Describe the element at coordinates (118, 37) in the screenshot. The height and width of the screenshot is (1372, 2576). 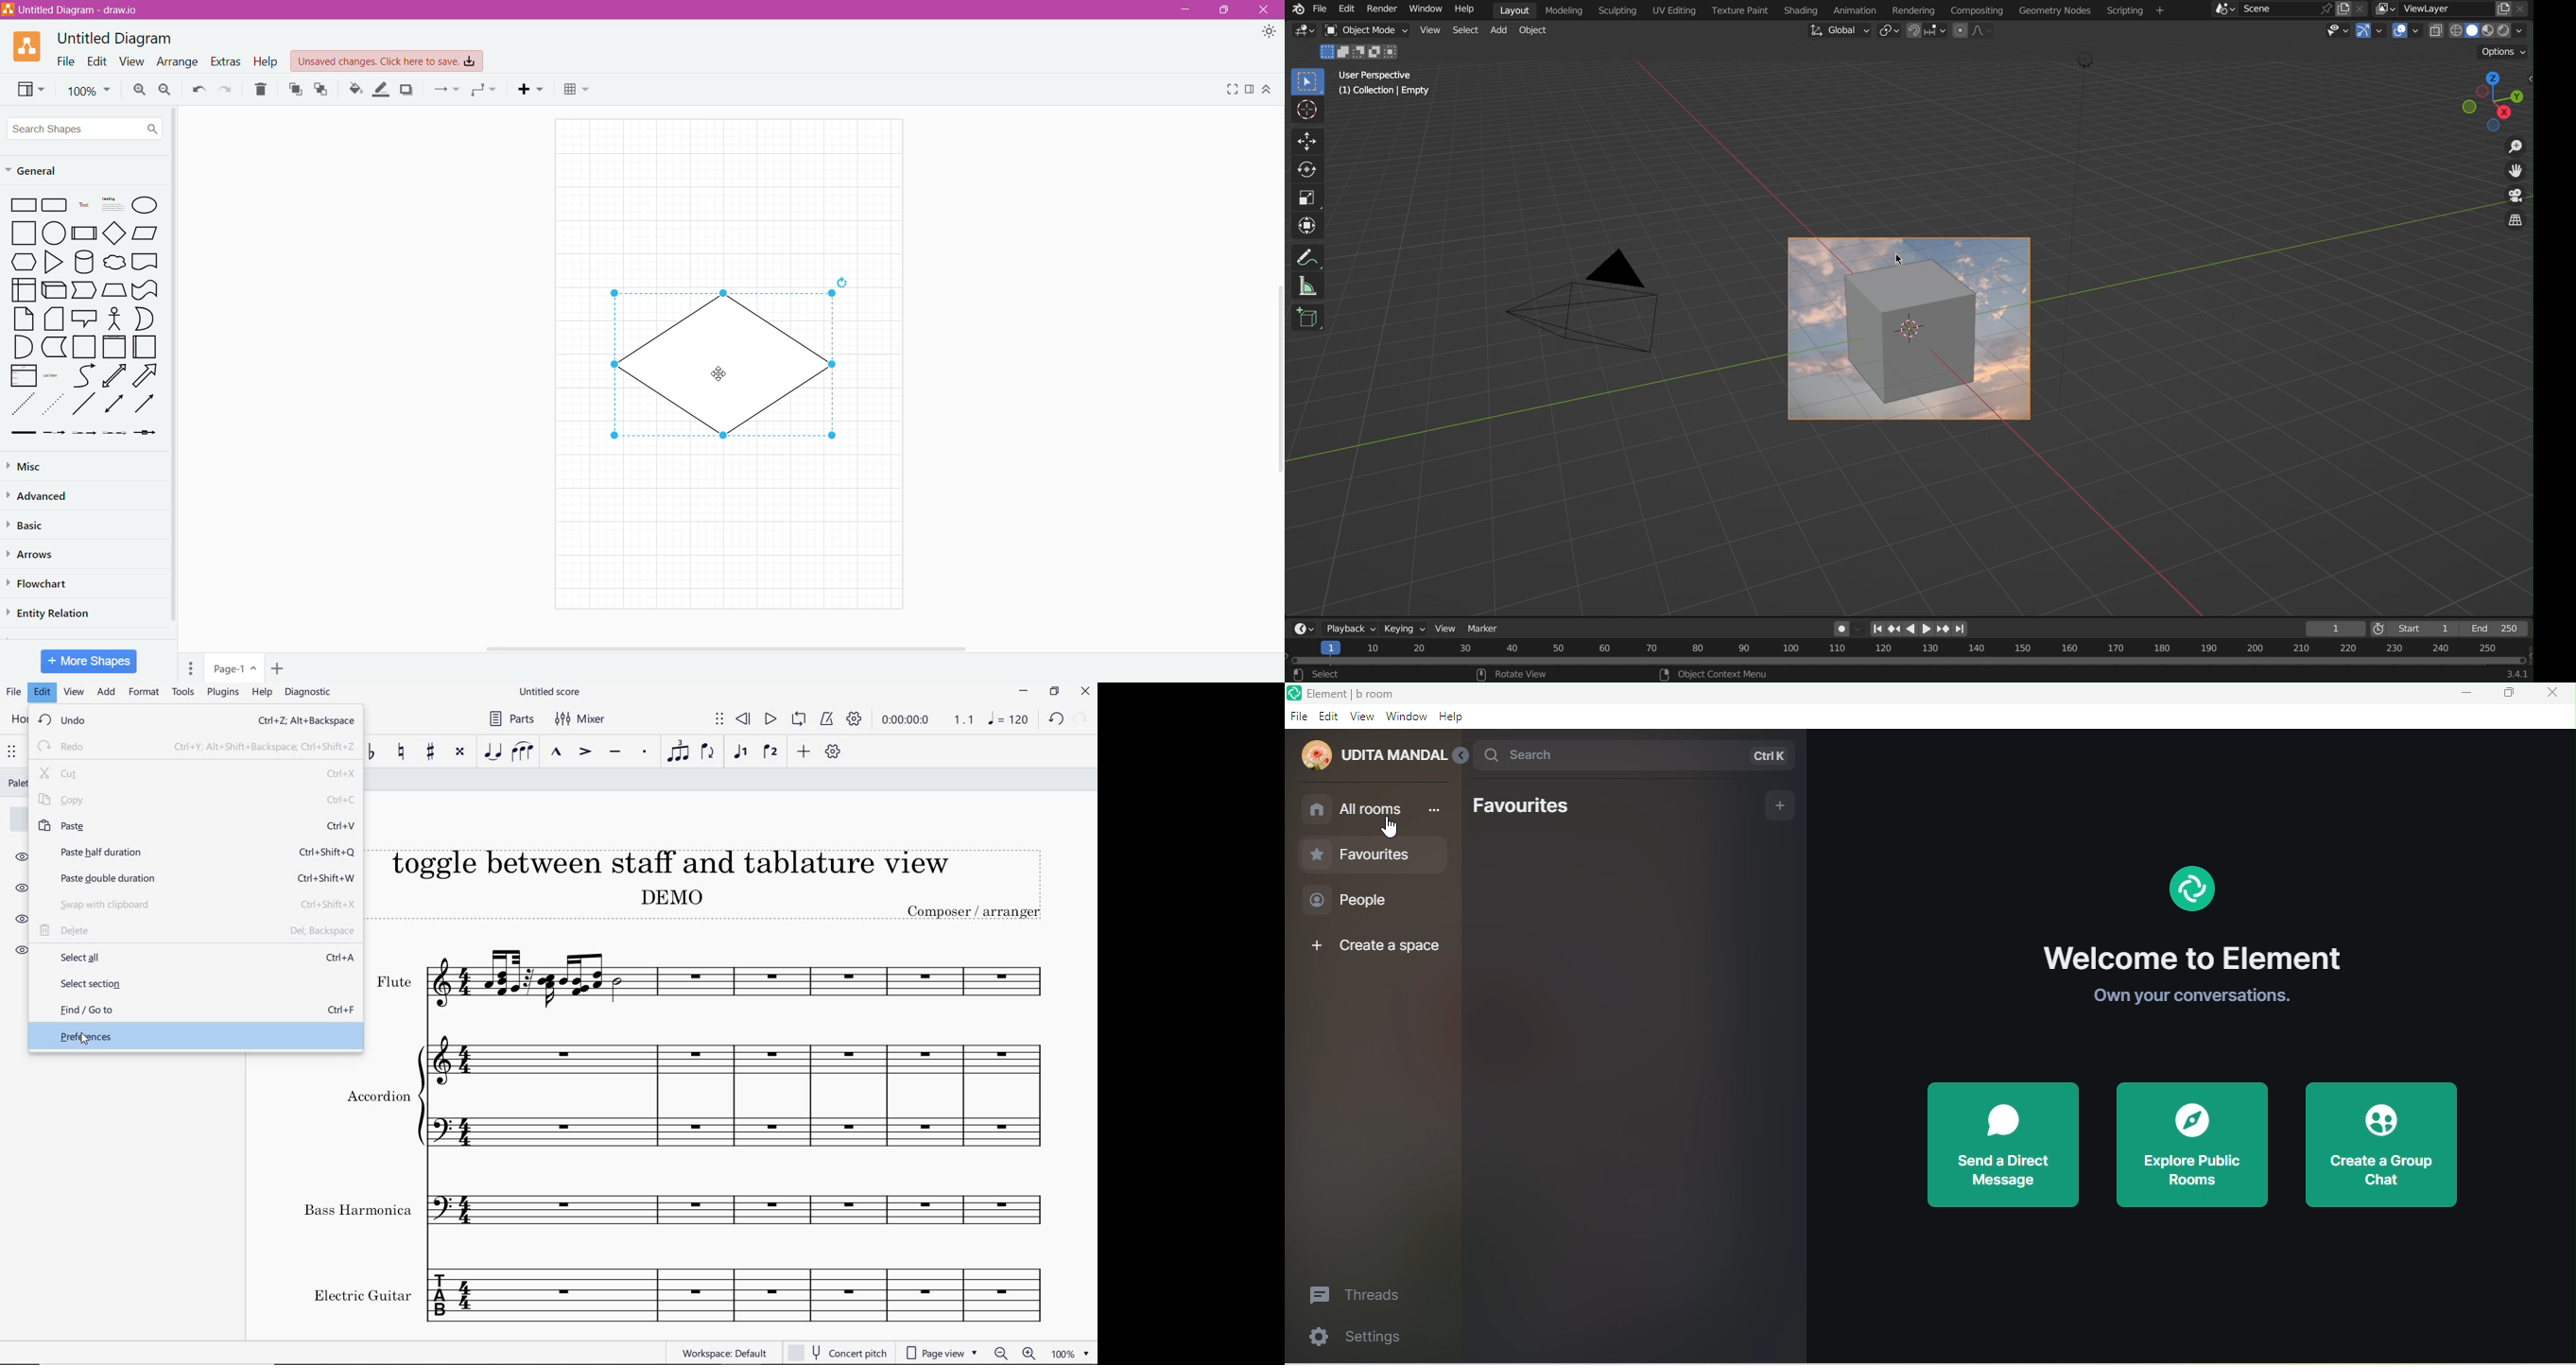
I see `Untitled Diagram` at that location.